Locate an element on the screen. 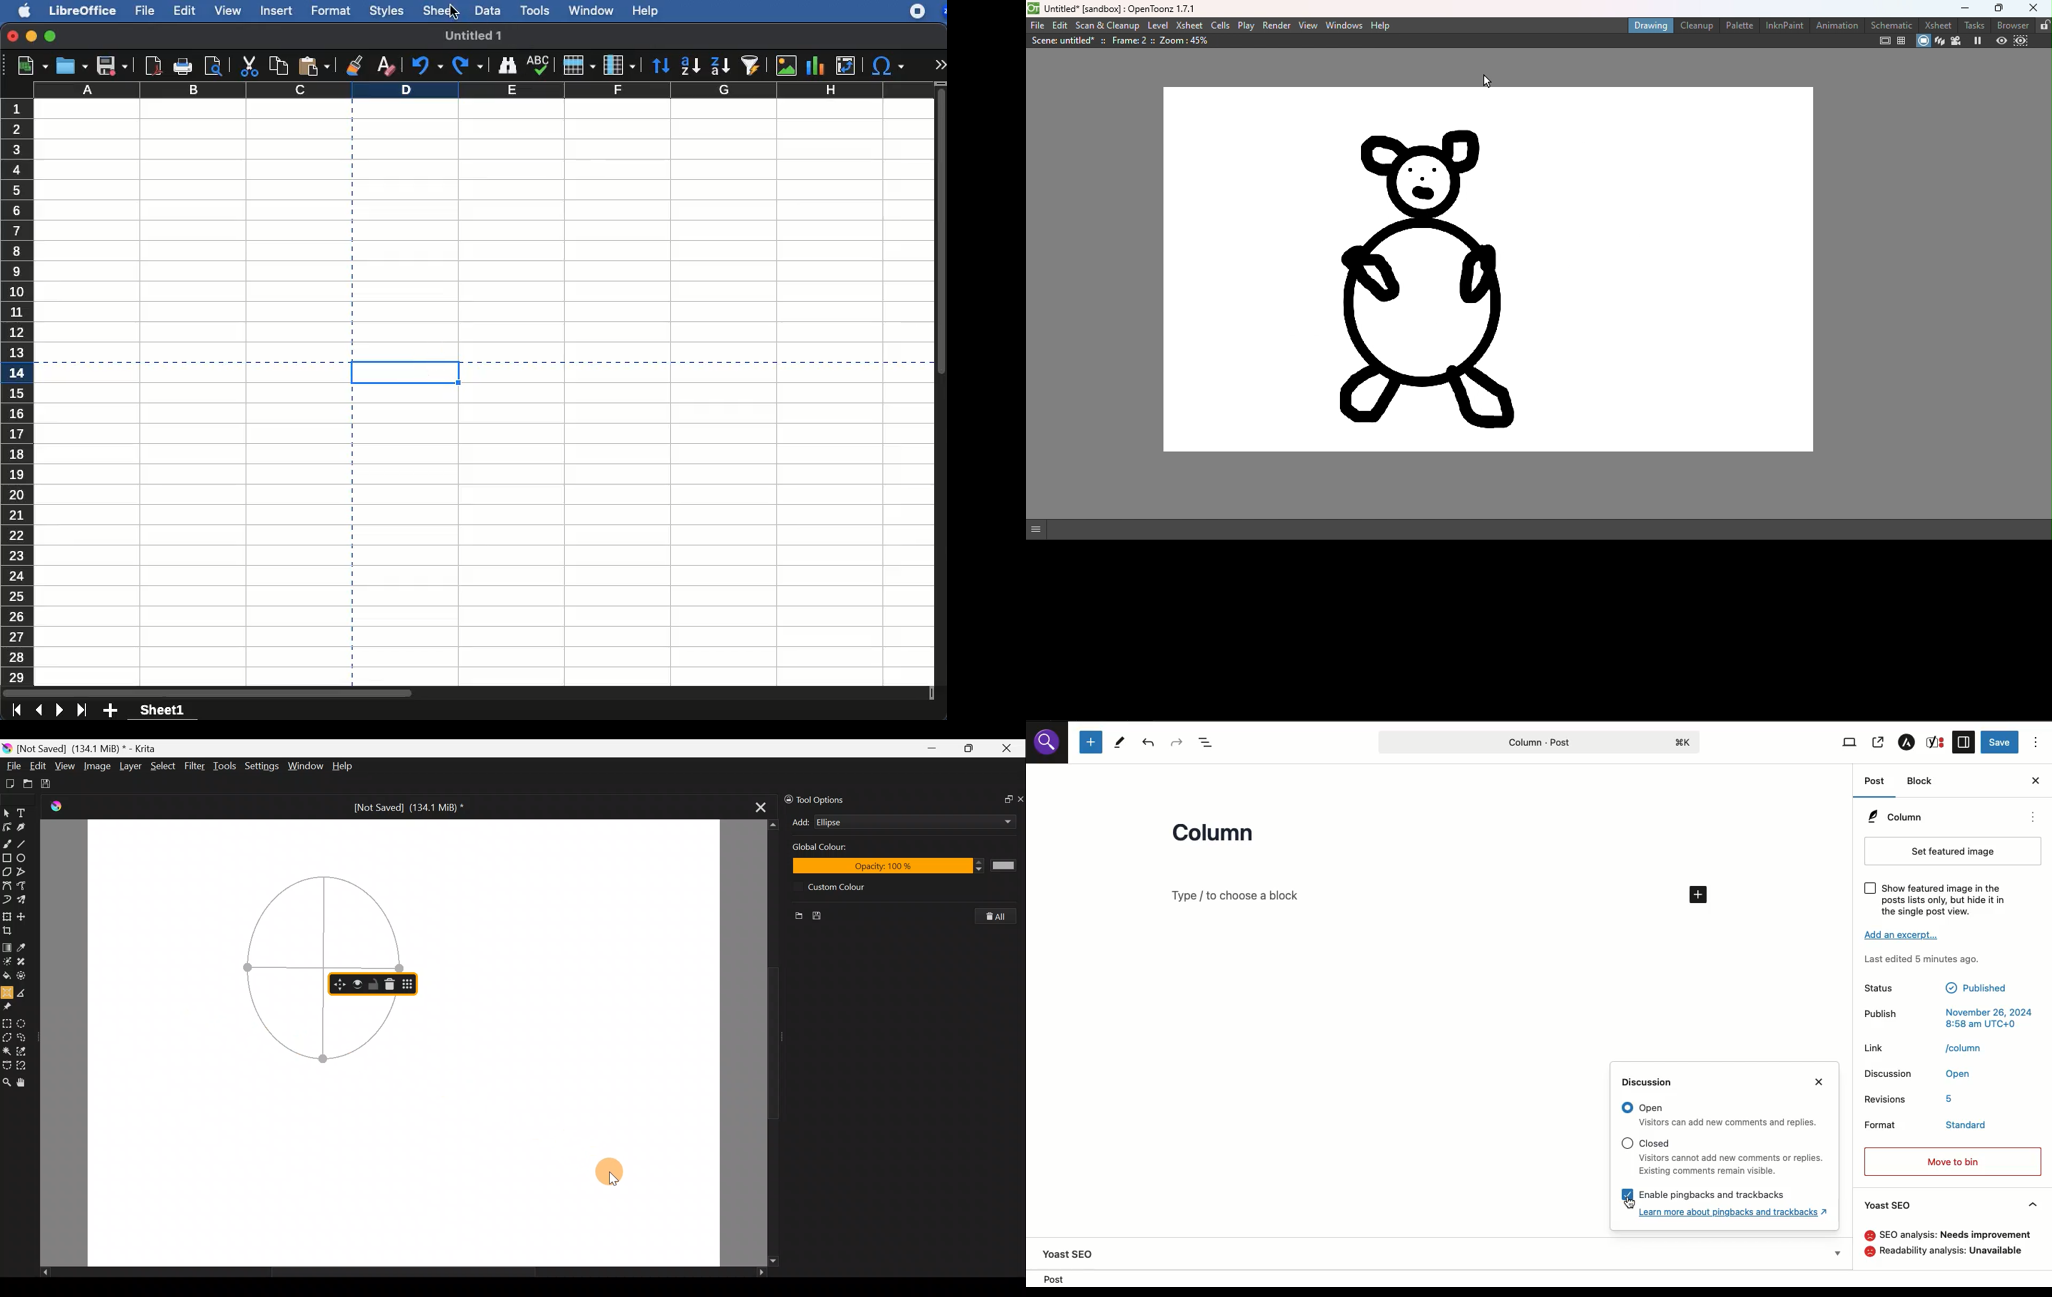  Animation is located at coordinates (1836, 26).